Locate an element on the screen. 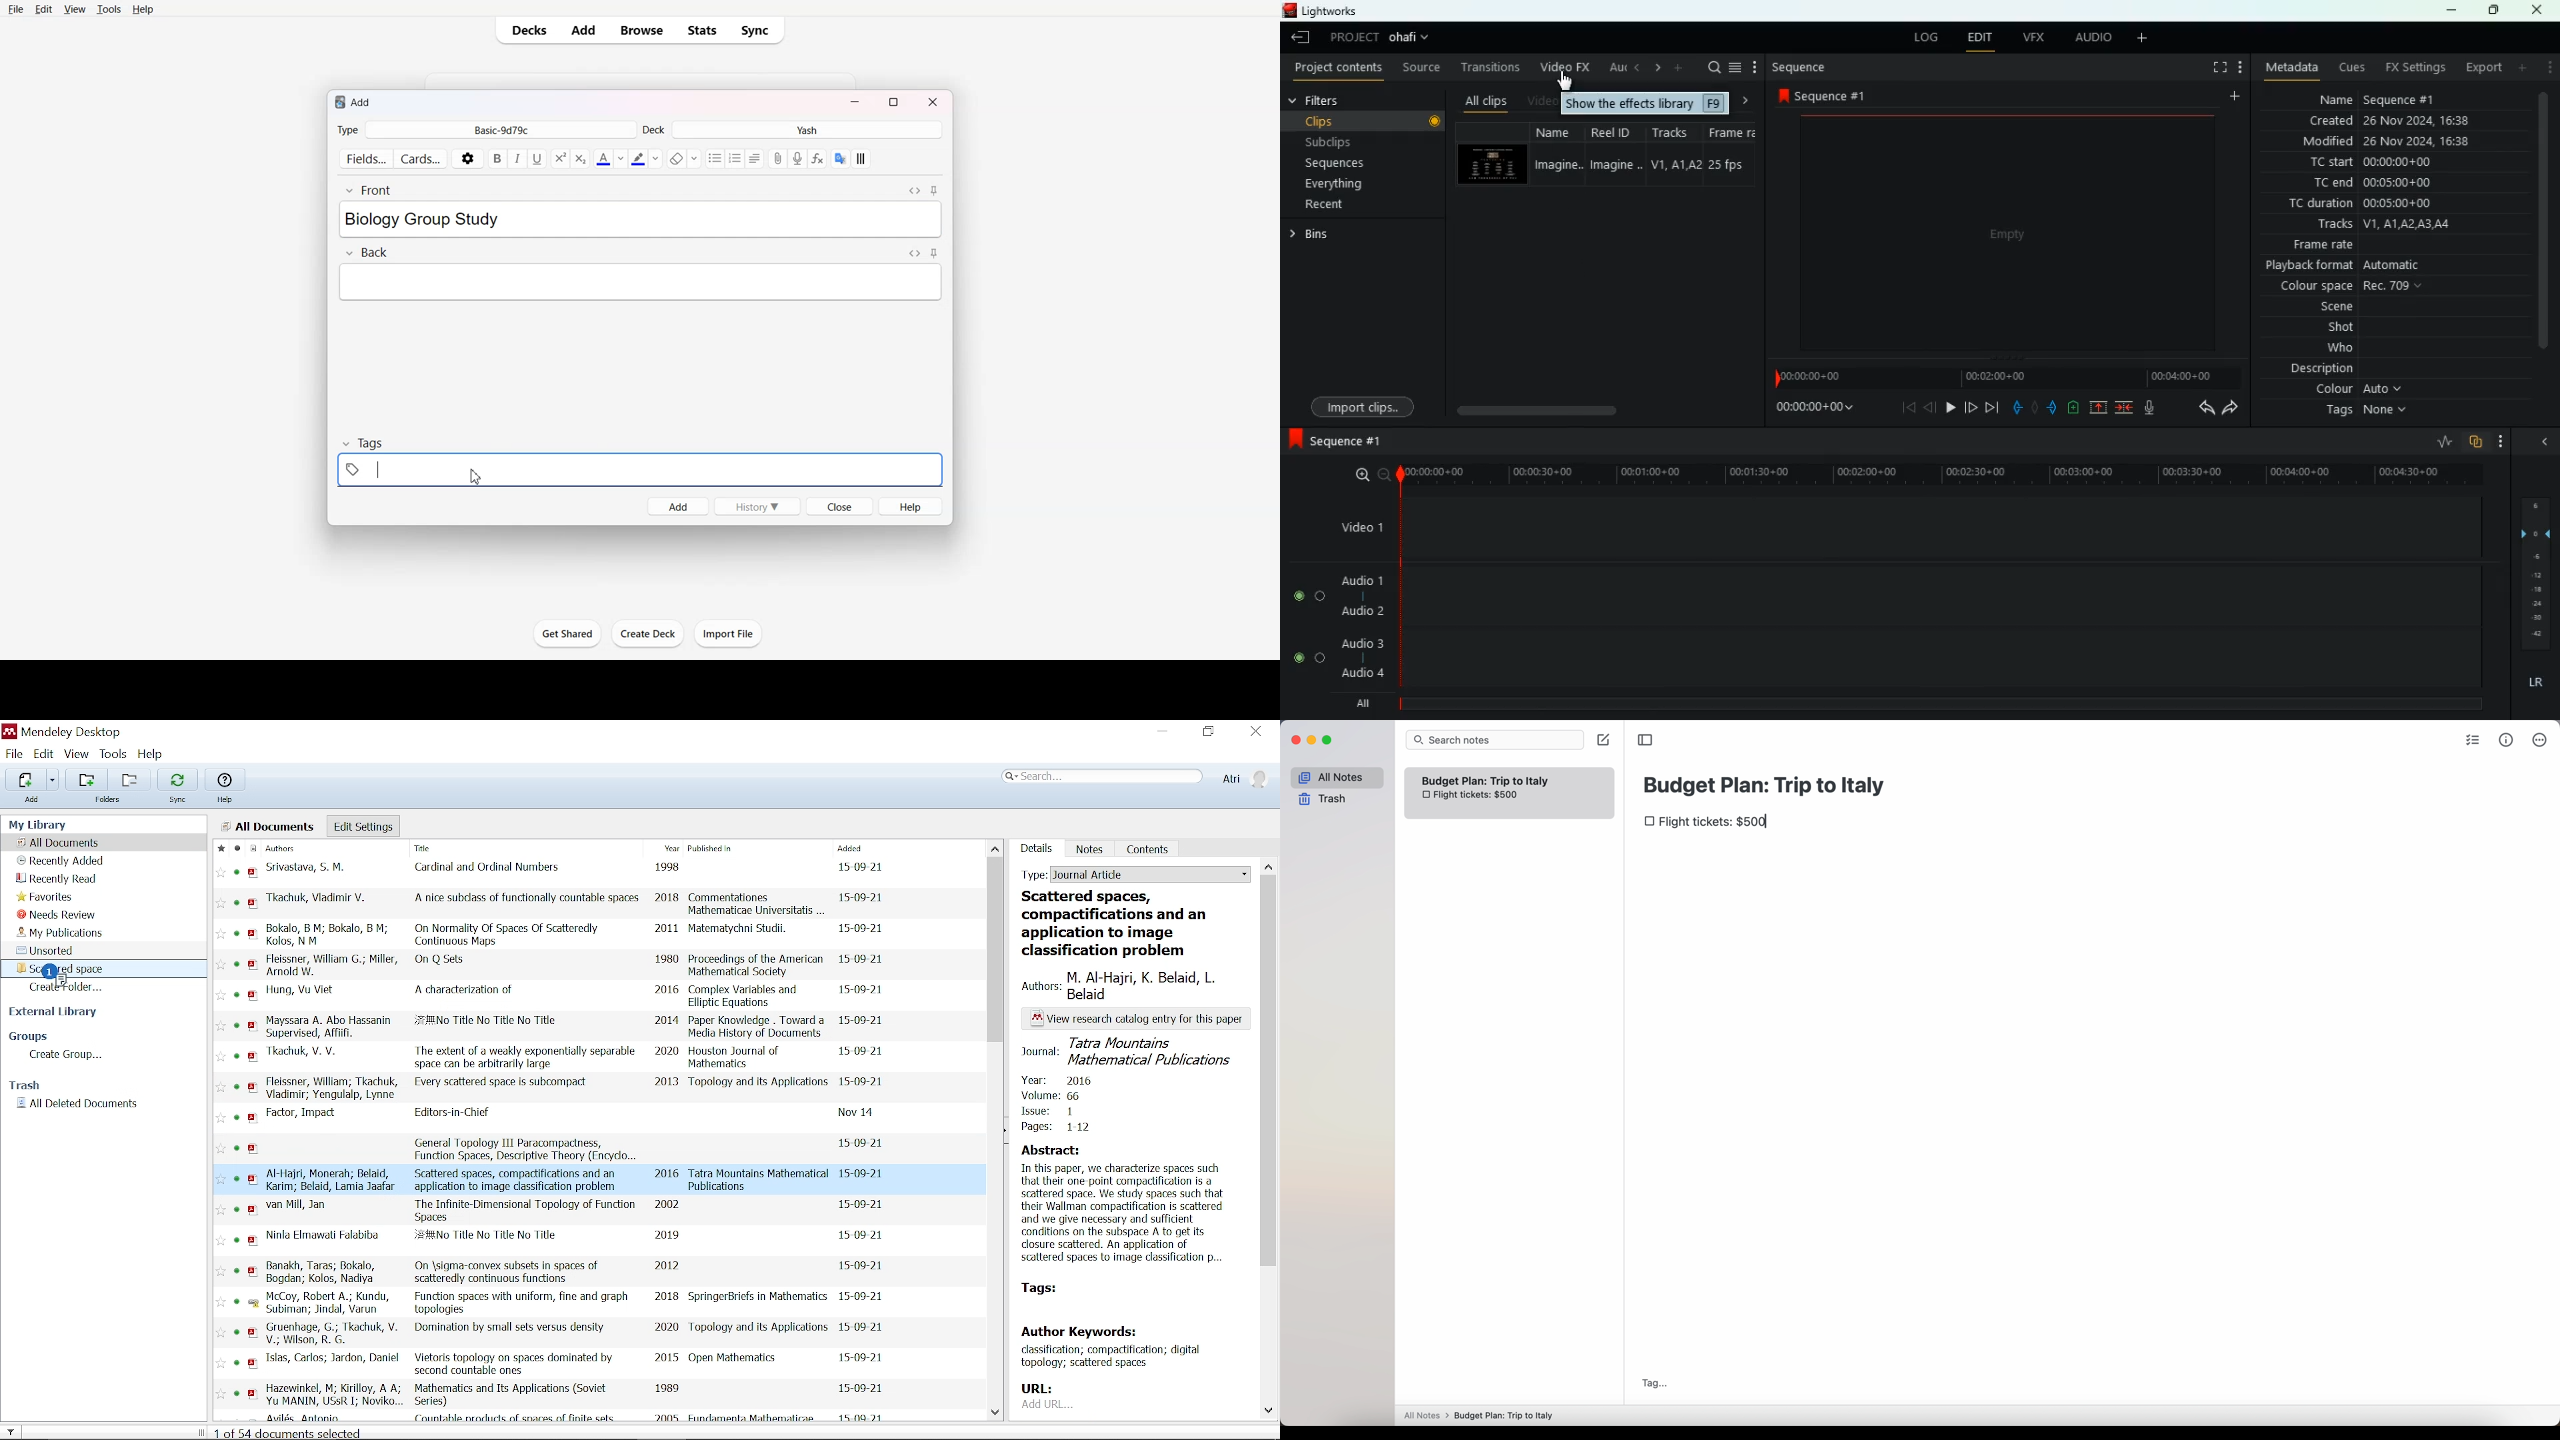 The height and width of the screenshot is (1456, 2576). tracks is located at coordinates (1678, 155).